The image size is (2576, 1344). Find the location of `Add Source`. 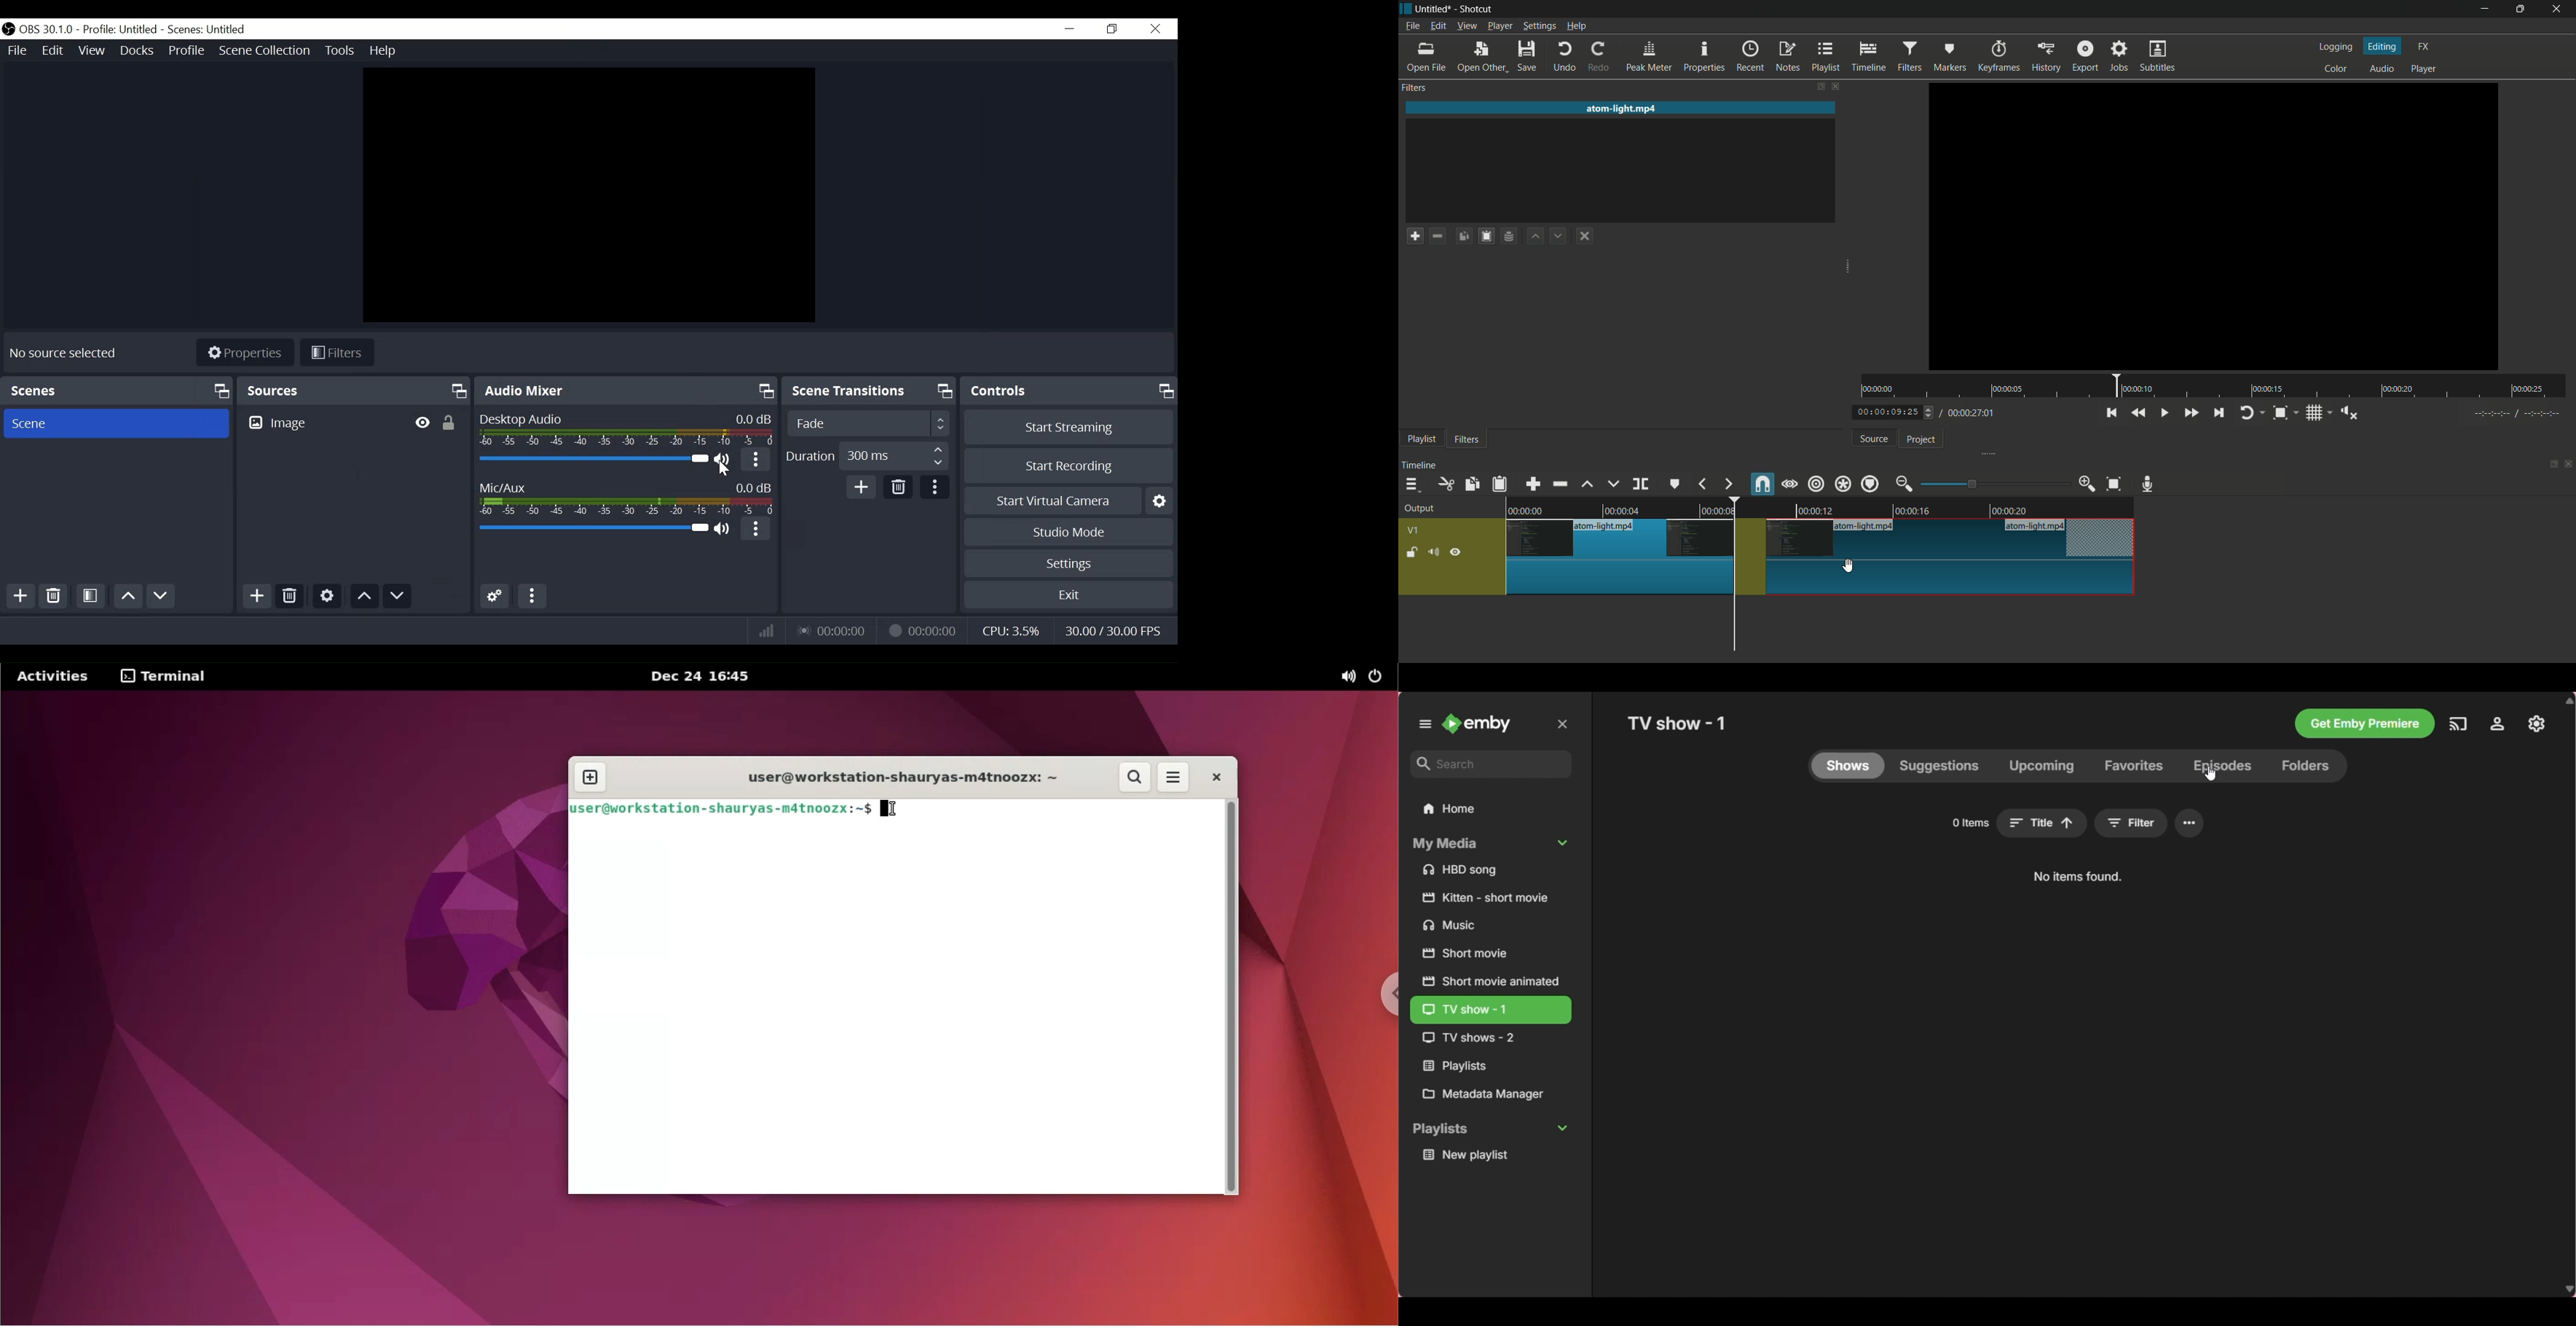

Add Source is located at coordinates (256, 595).